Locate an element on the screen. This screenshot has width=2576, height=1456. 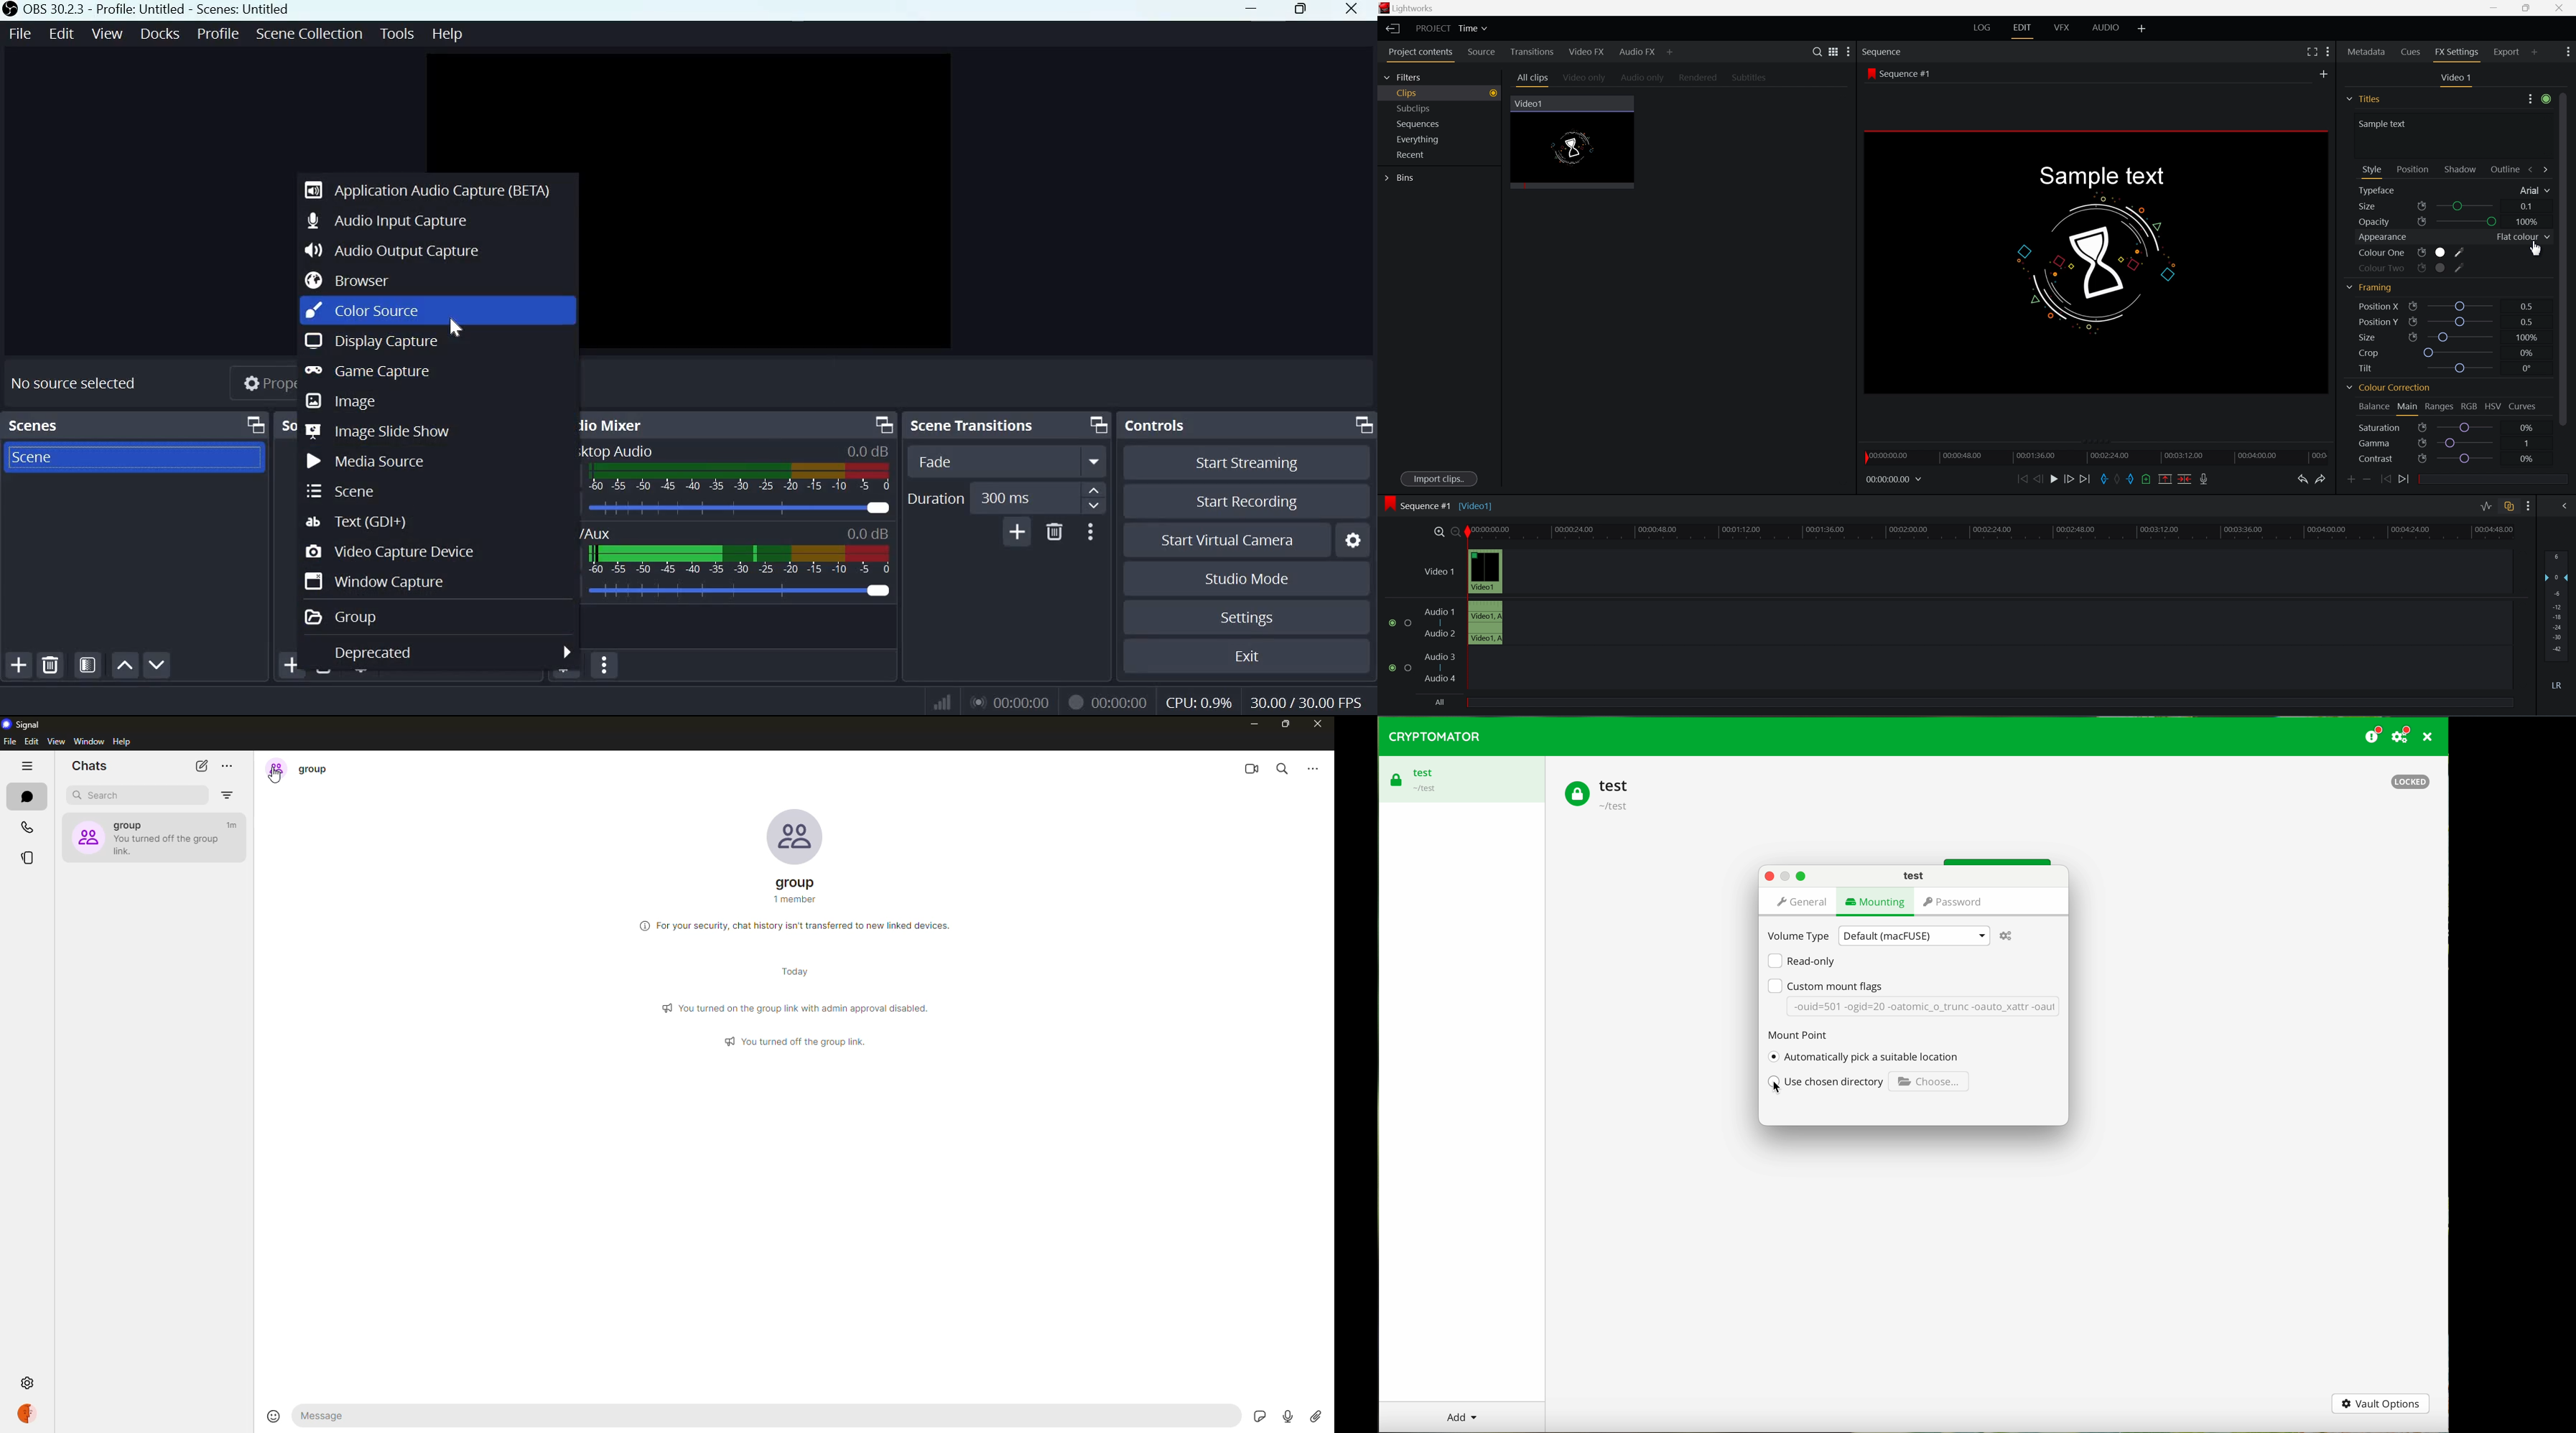
0.5 is located at coordinates (2525, 320).